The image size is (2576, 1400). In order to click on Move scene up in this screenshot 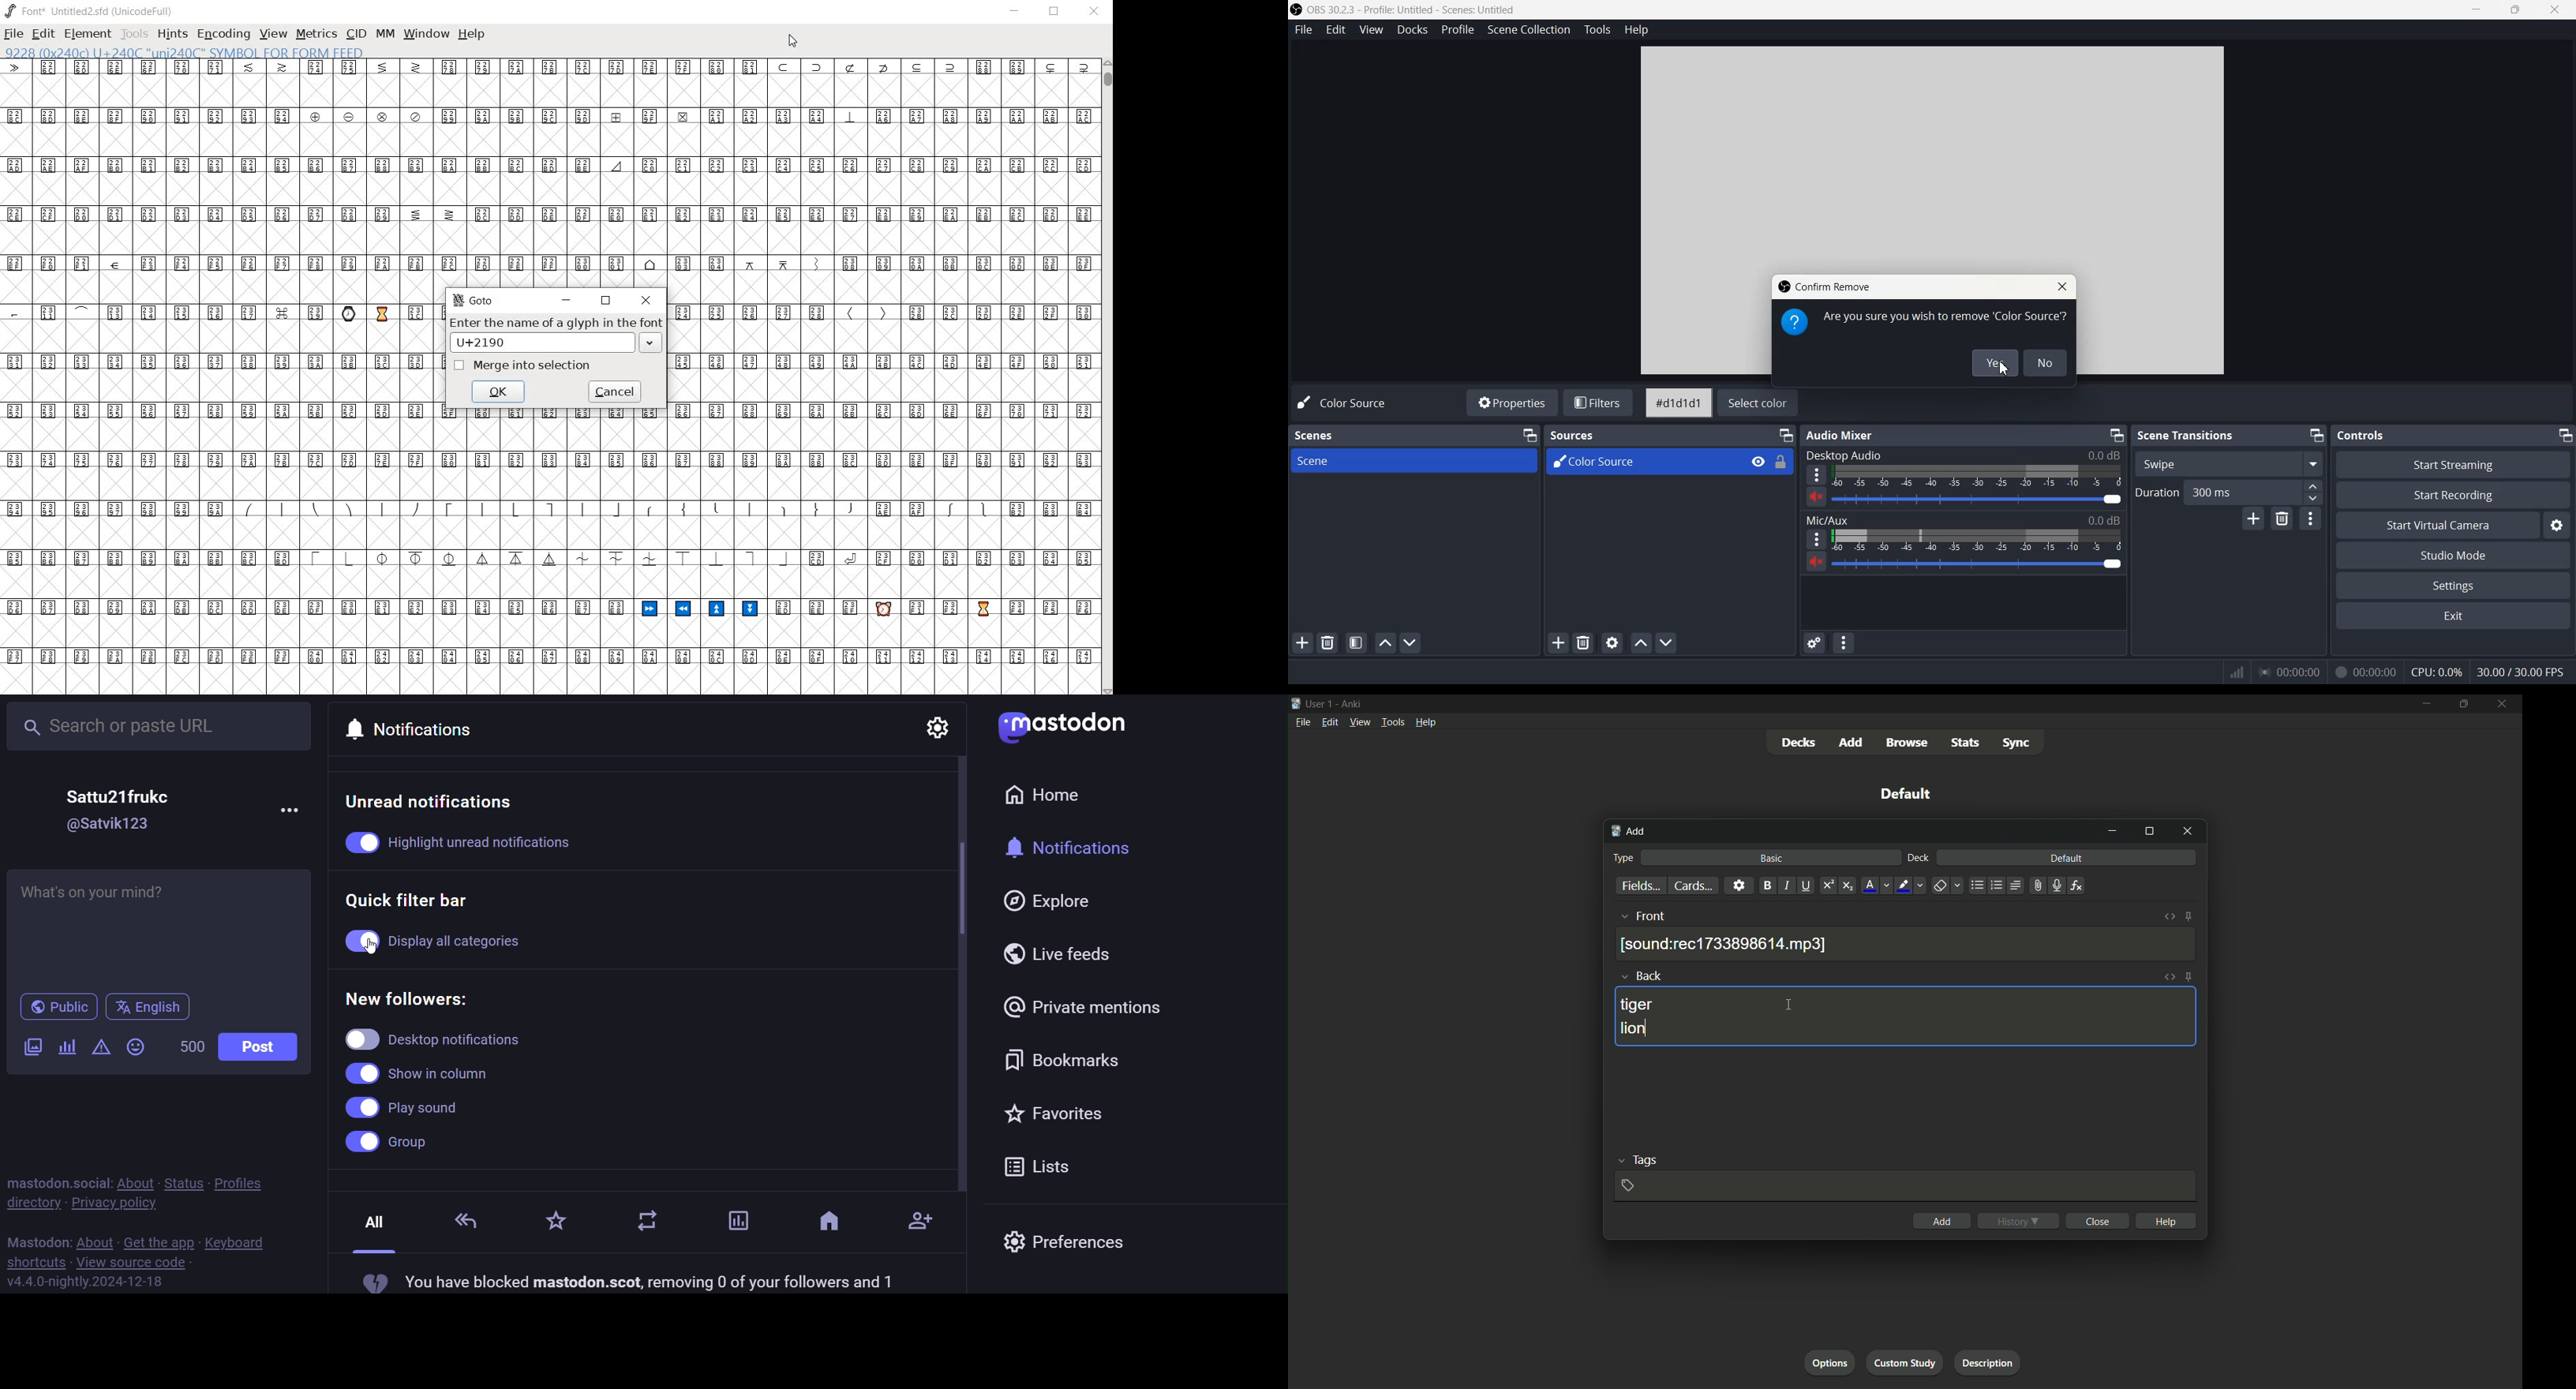, I will do `click(1384, 643)`.